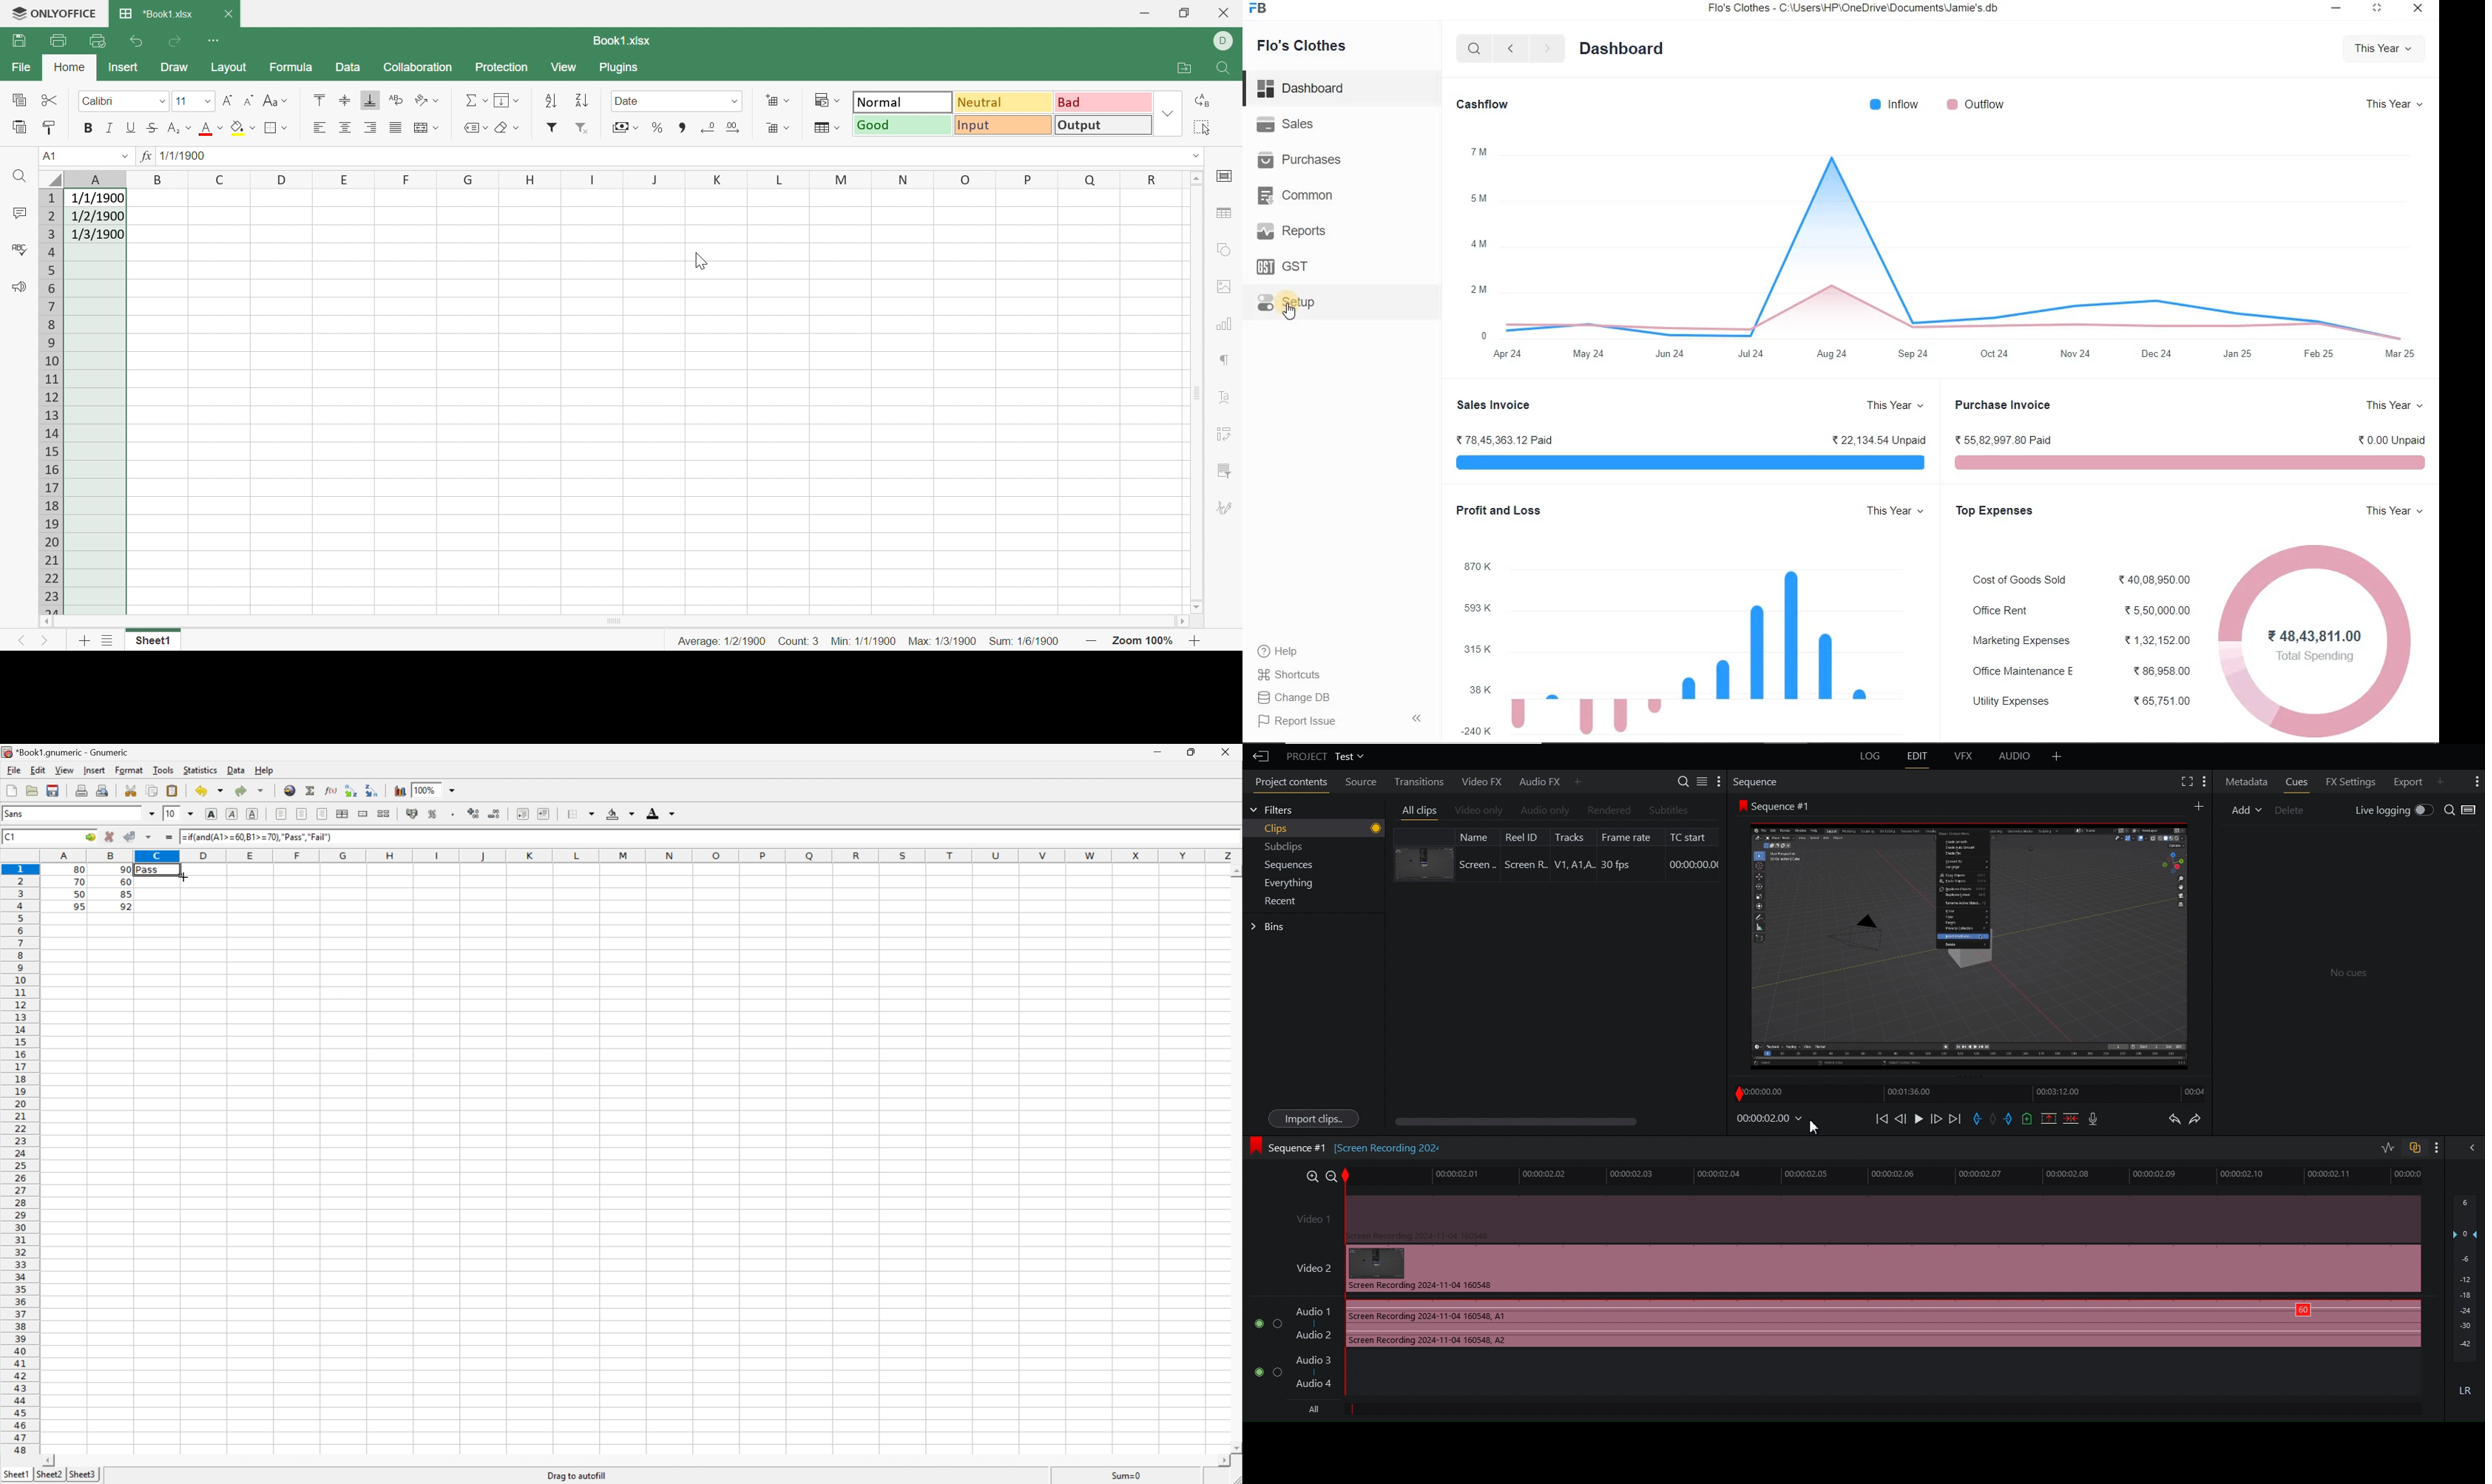 The height and width of the screenshot is (1484, 2492). Describe the element at coordinates (1228, 325) in the screenshot. I see `Chart settings` at that location.